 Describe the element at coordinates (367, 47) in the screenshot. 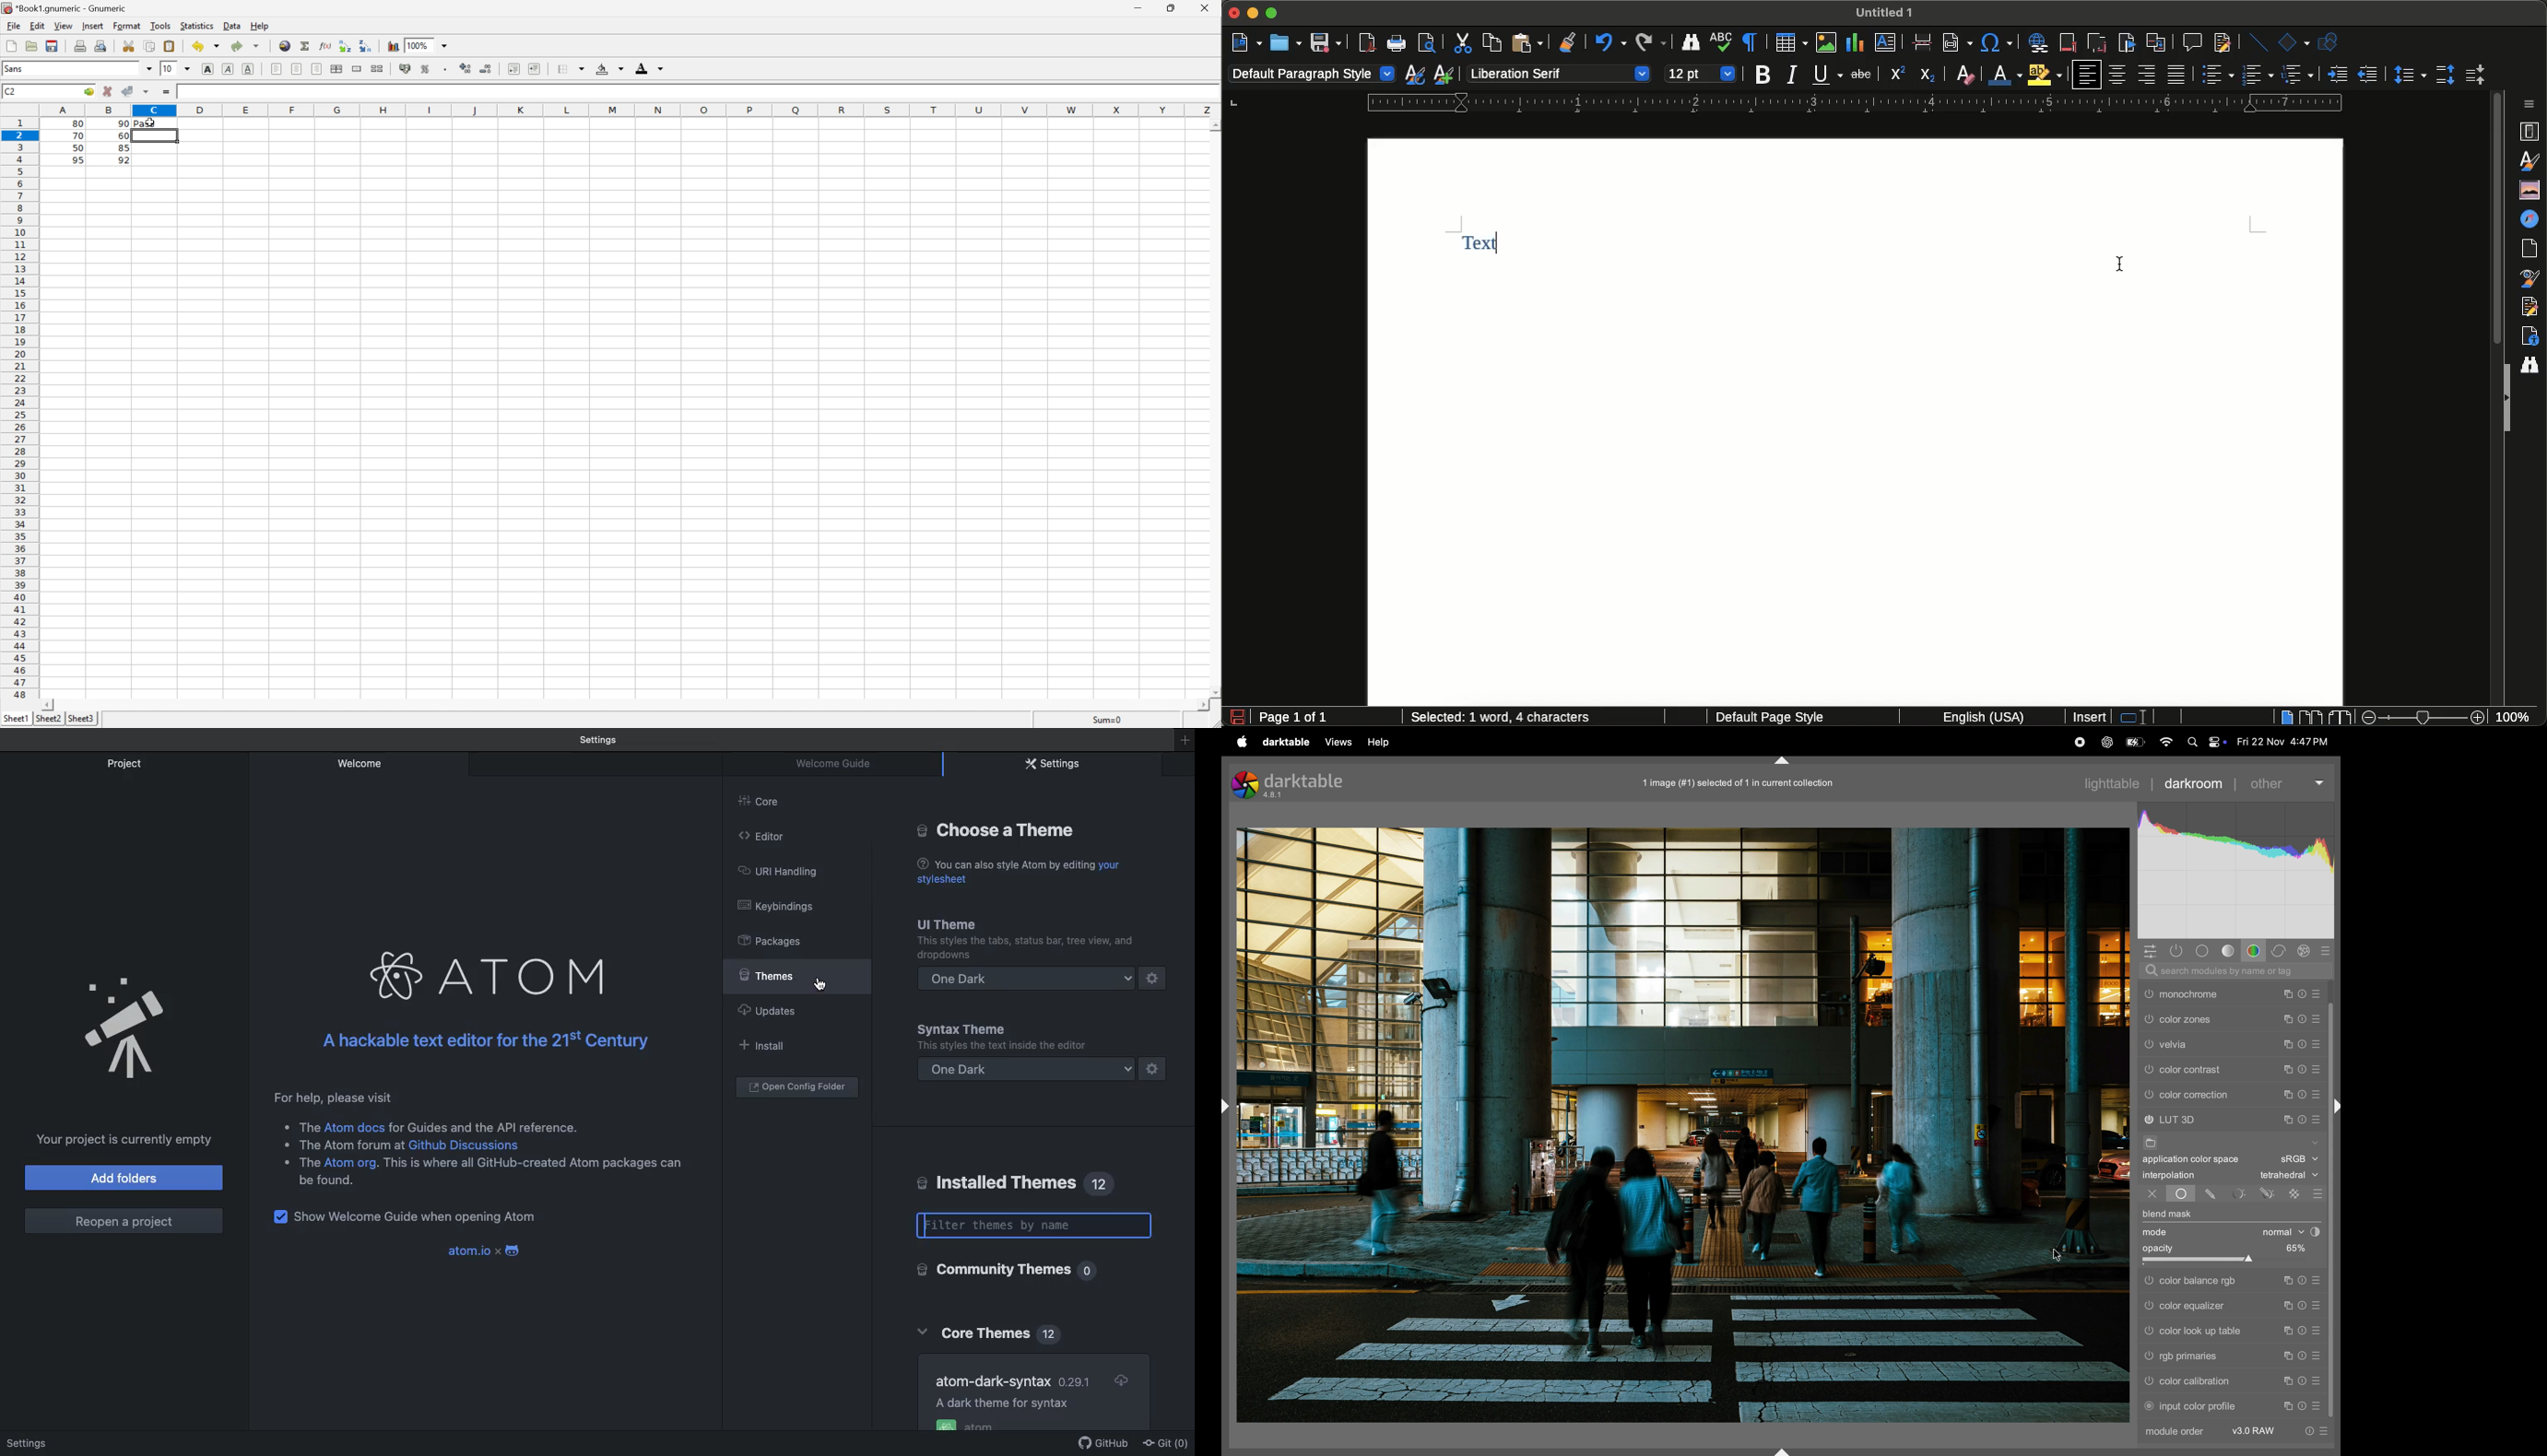

I see `Sort the selected region in descending order based on the first column selected` at that location.